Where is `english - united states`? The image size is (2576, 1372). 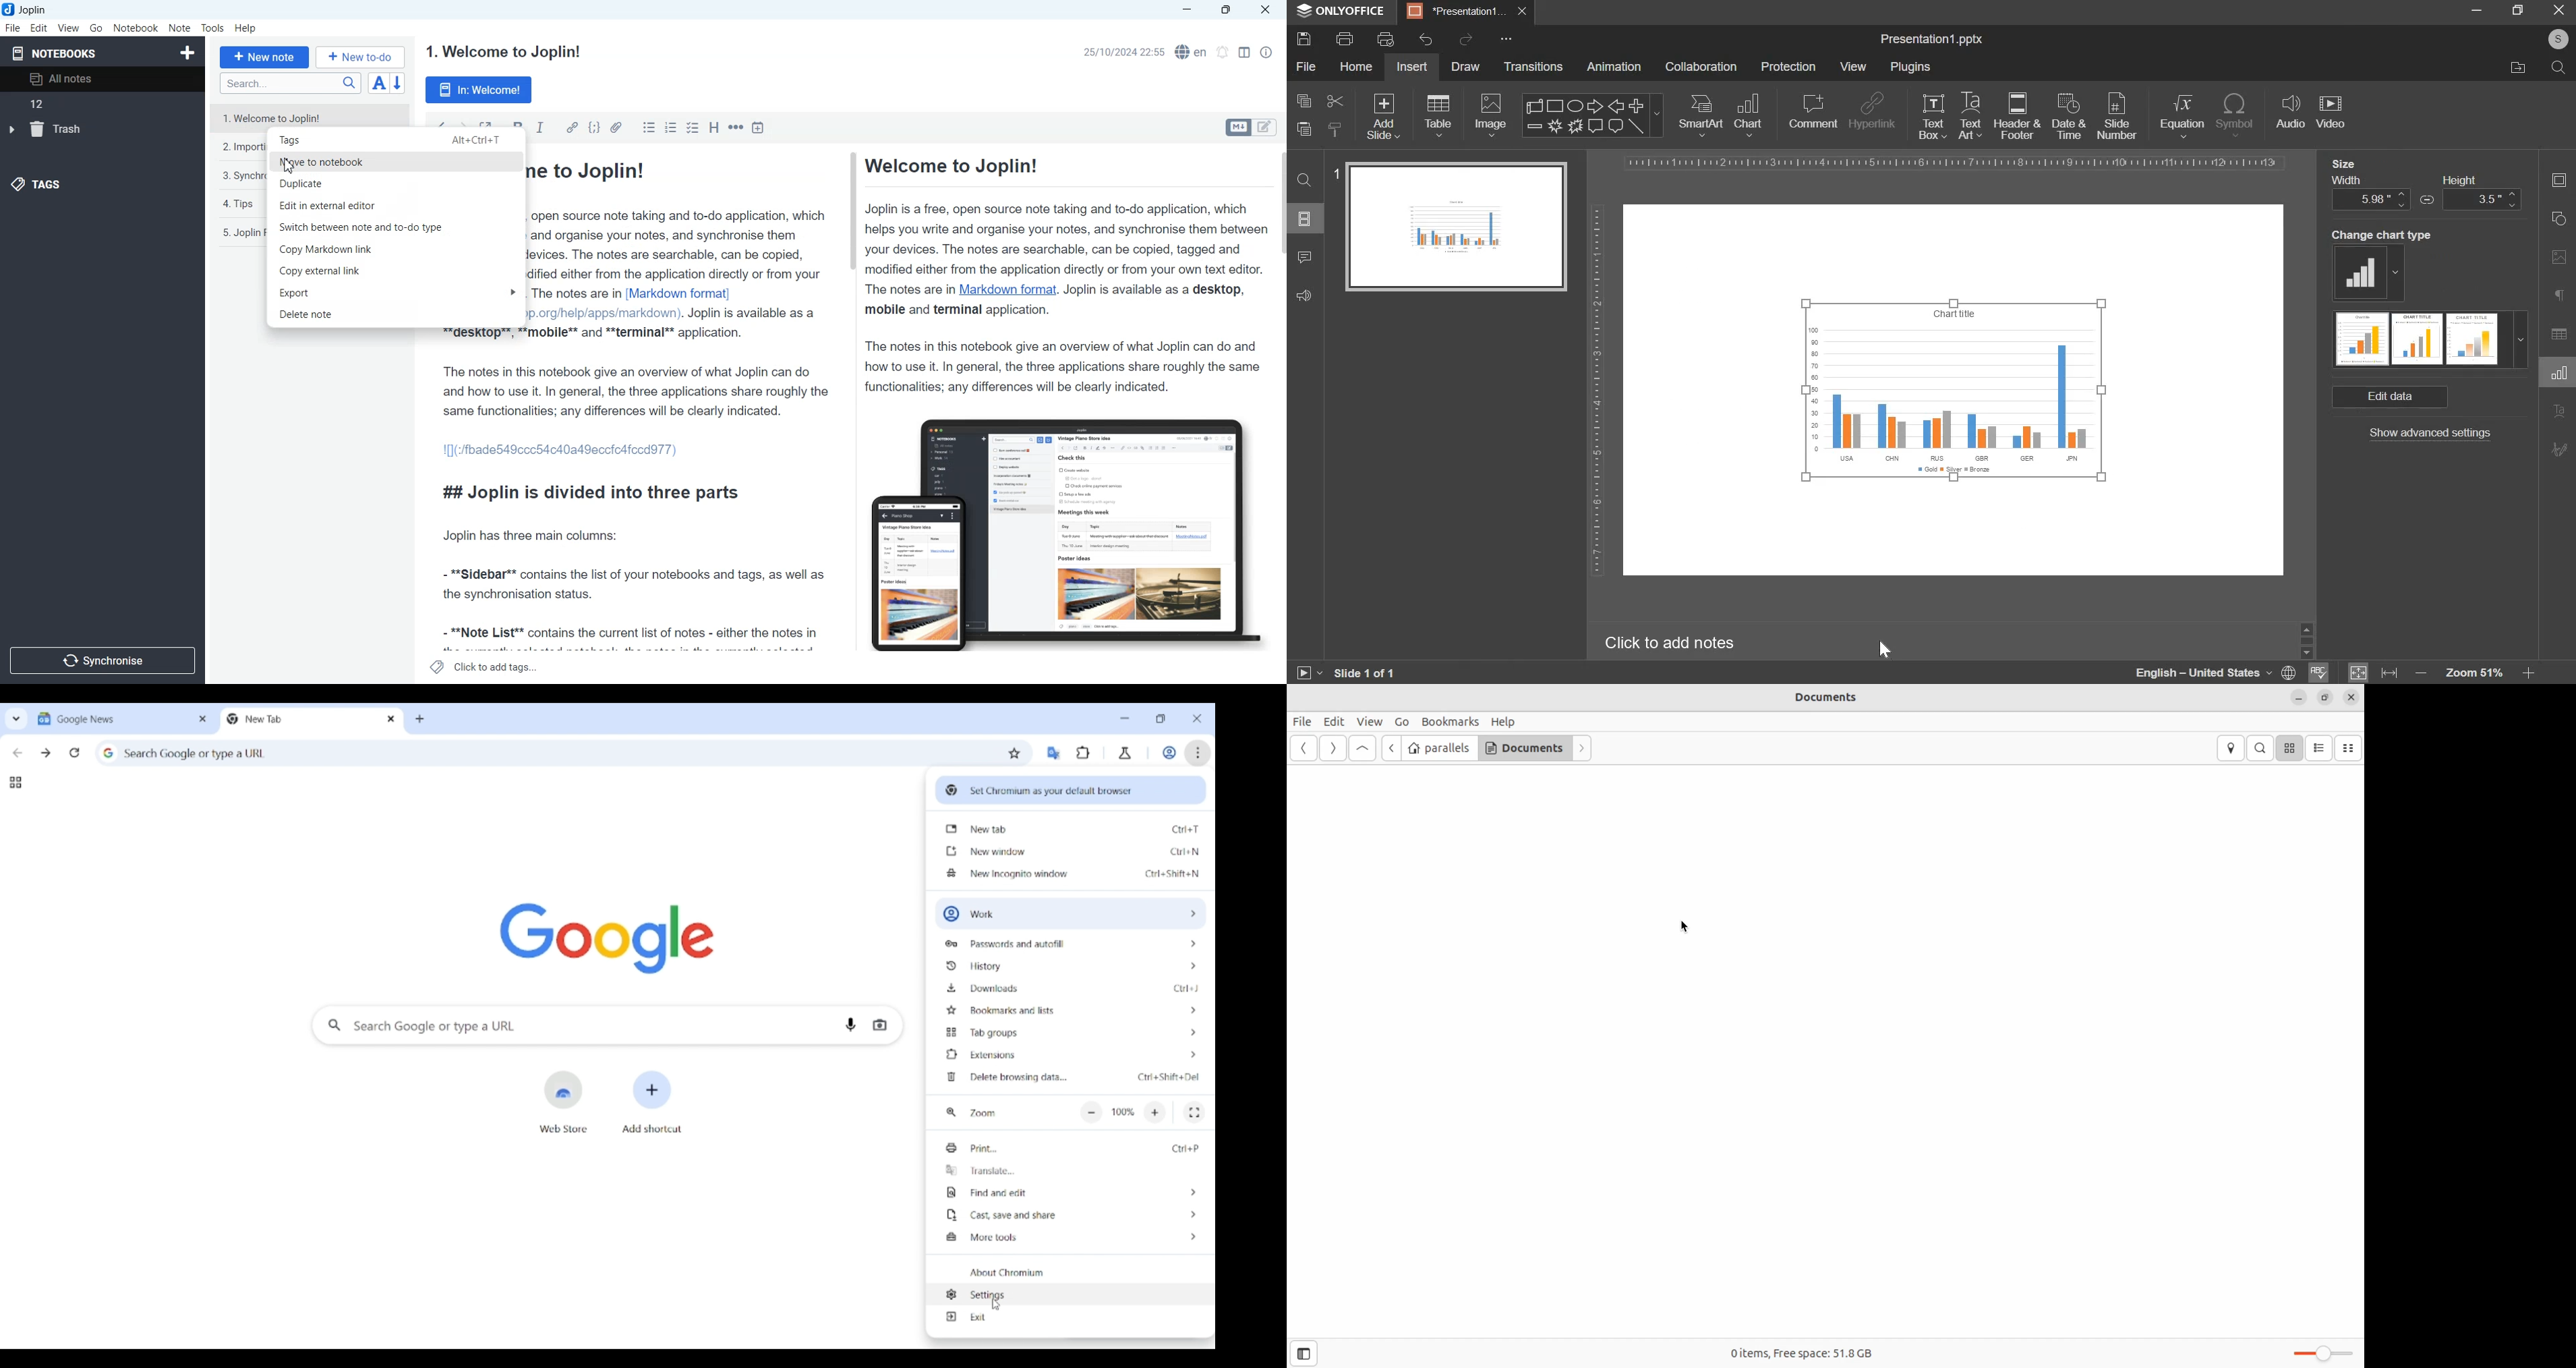
english - united states is located at coordinates (2200, 671).